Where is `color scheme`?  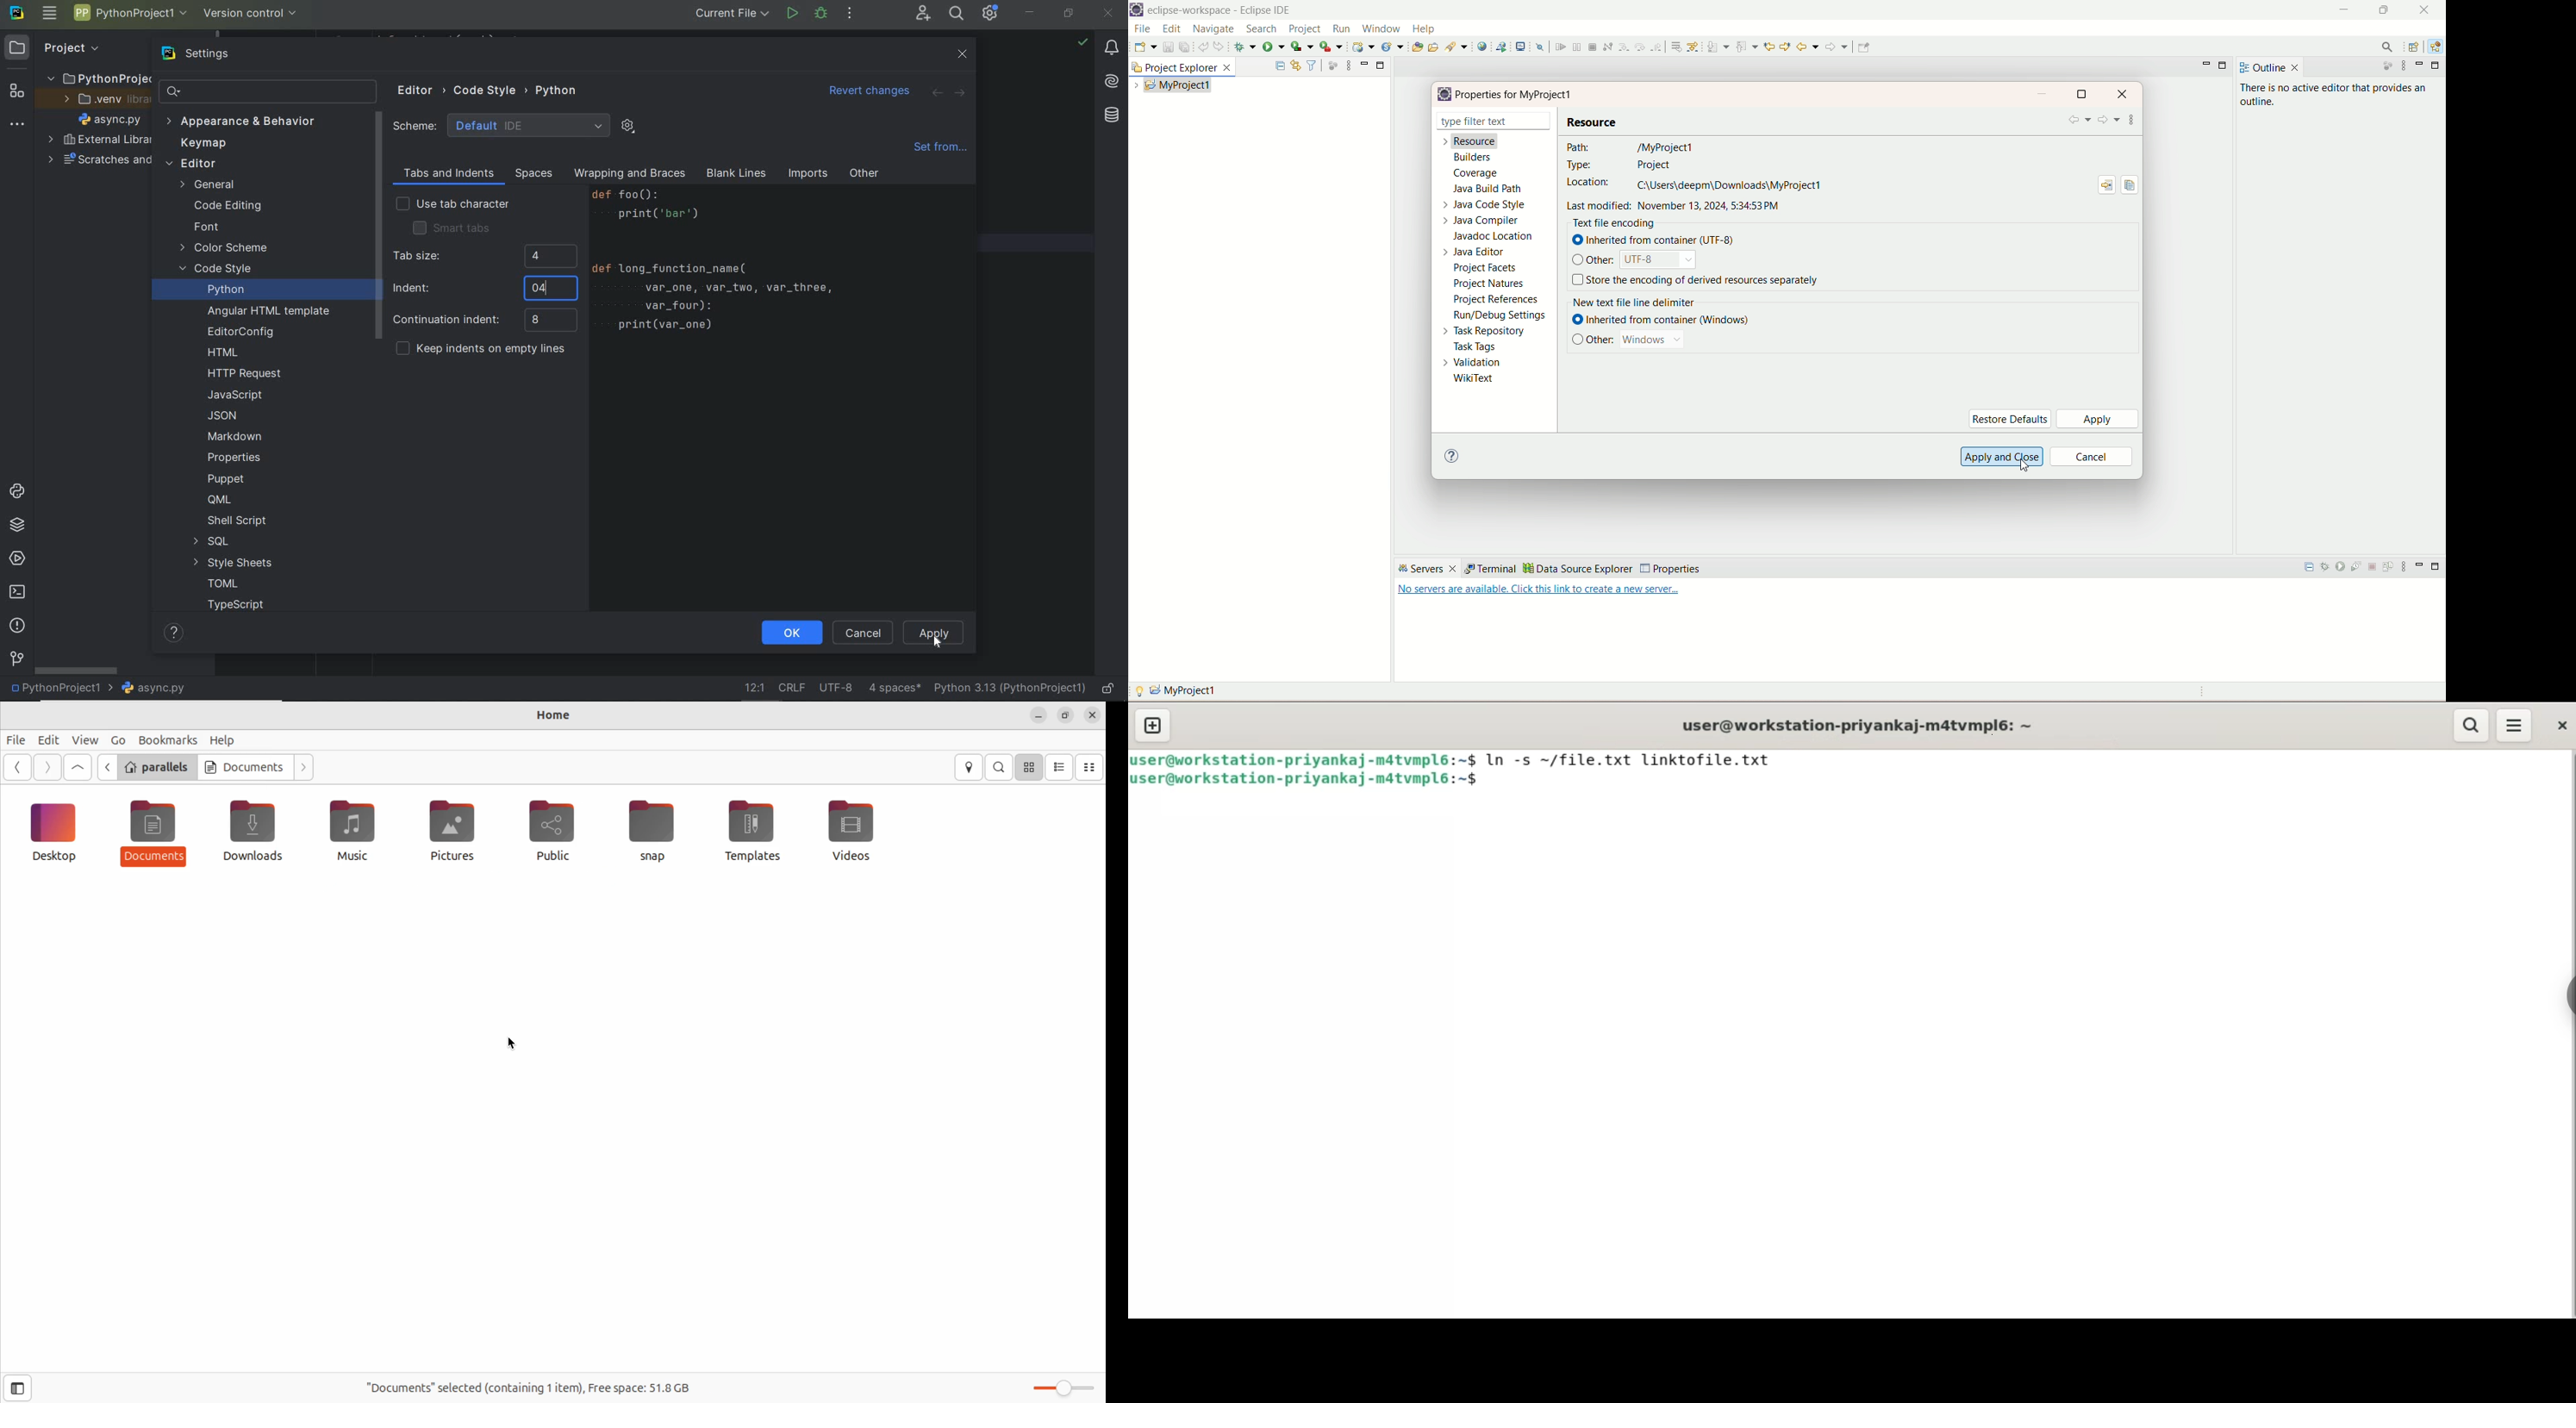
color scheme is located at coordinates (224, 249).